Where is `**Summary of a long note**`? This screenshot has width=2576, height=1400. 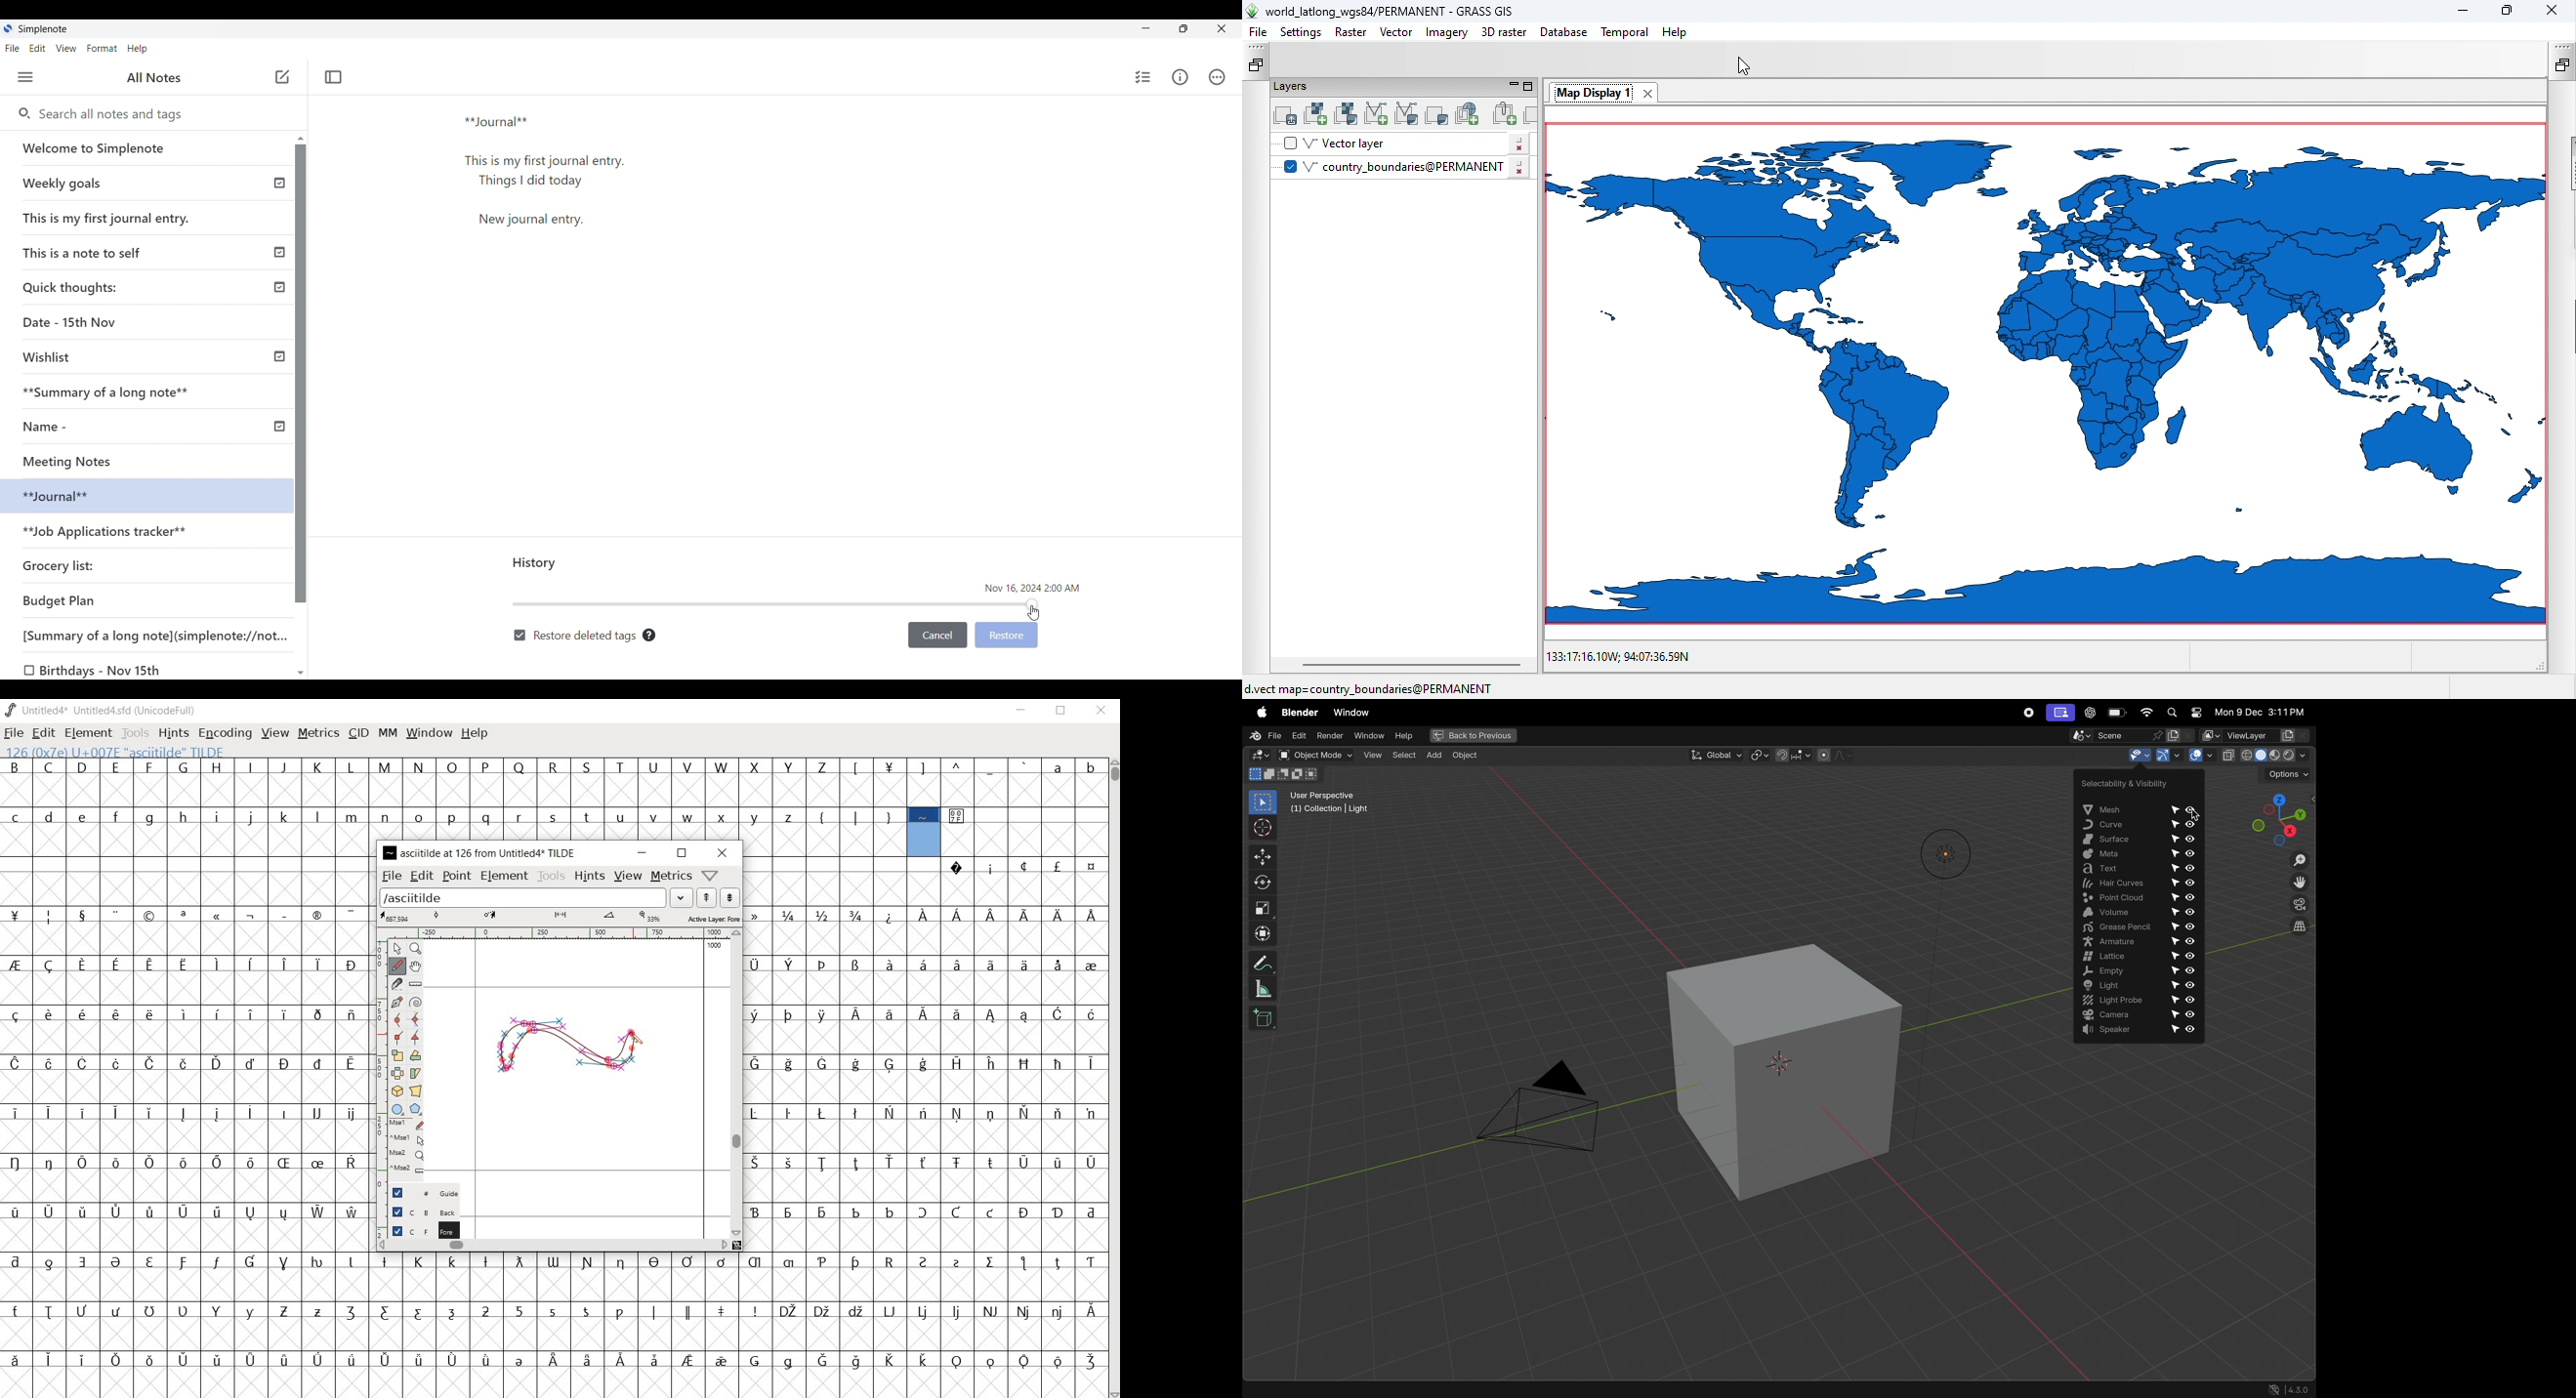 **Summary of a long note** is located at coordinates (115, 392).